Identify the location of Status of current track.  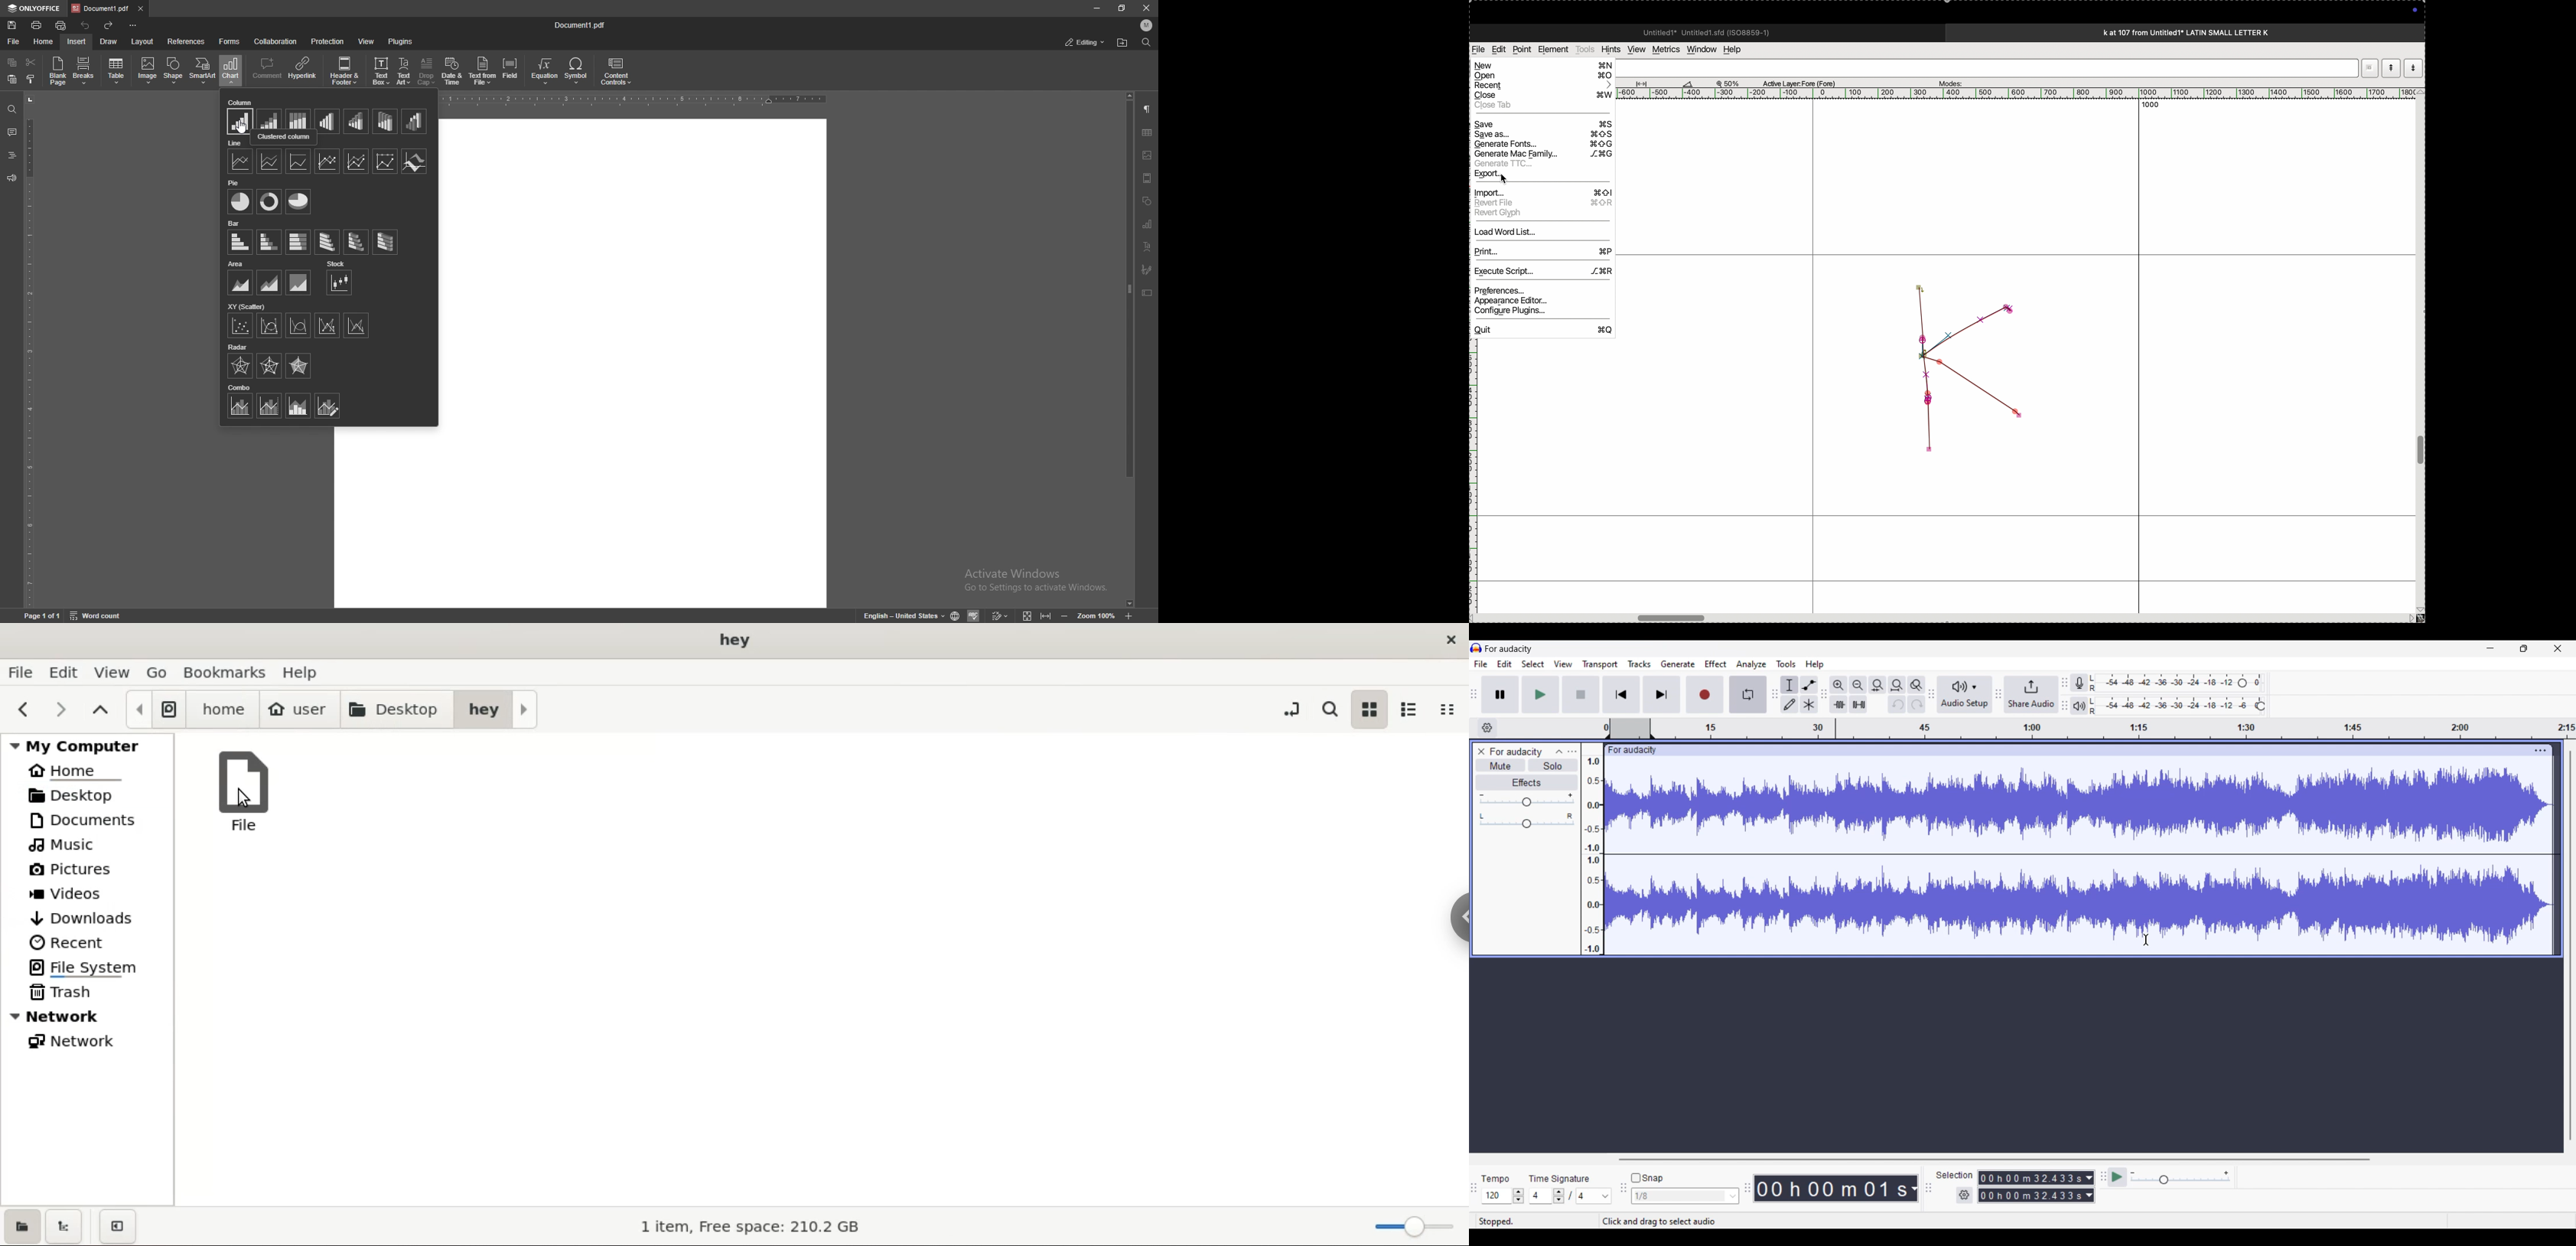
(1498, 1221).